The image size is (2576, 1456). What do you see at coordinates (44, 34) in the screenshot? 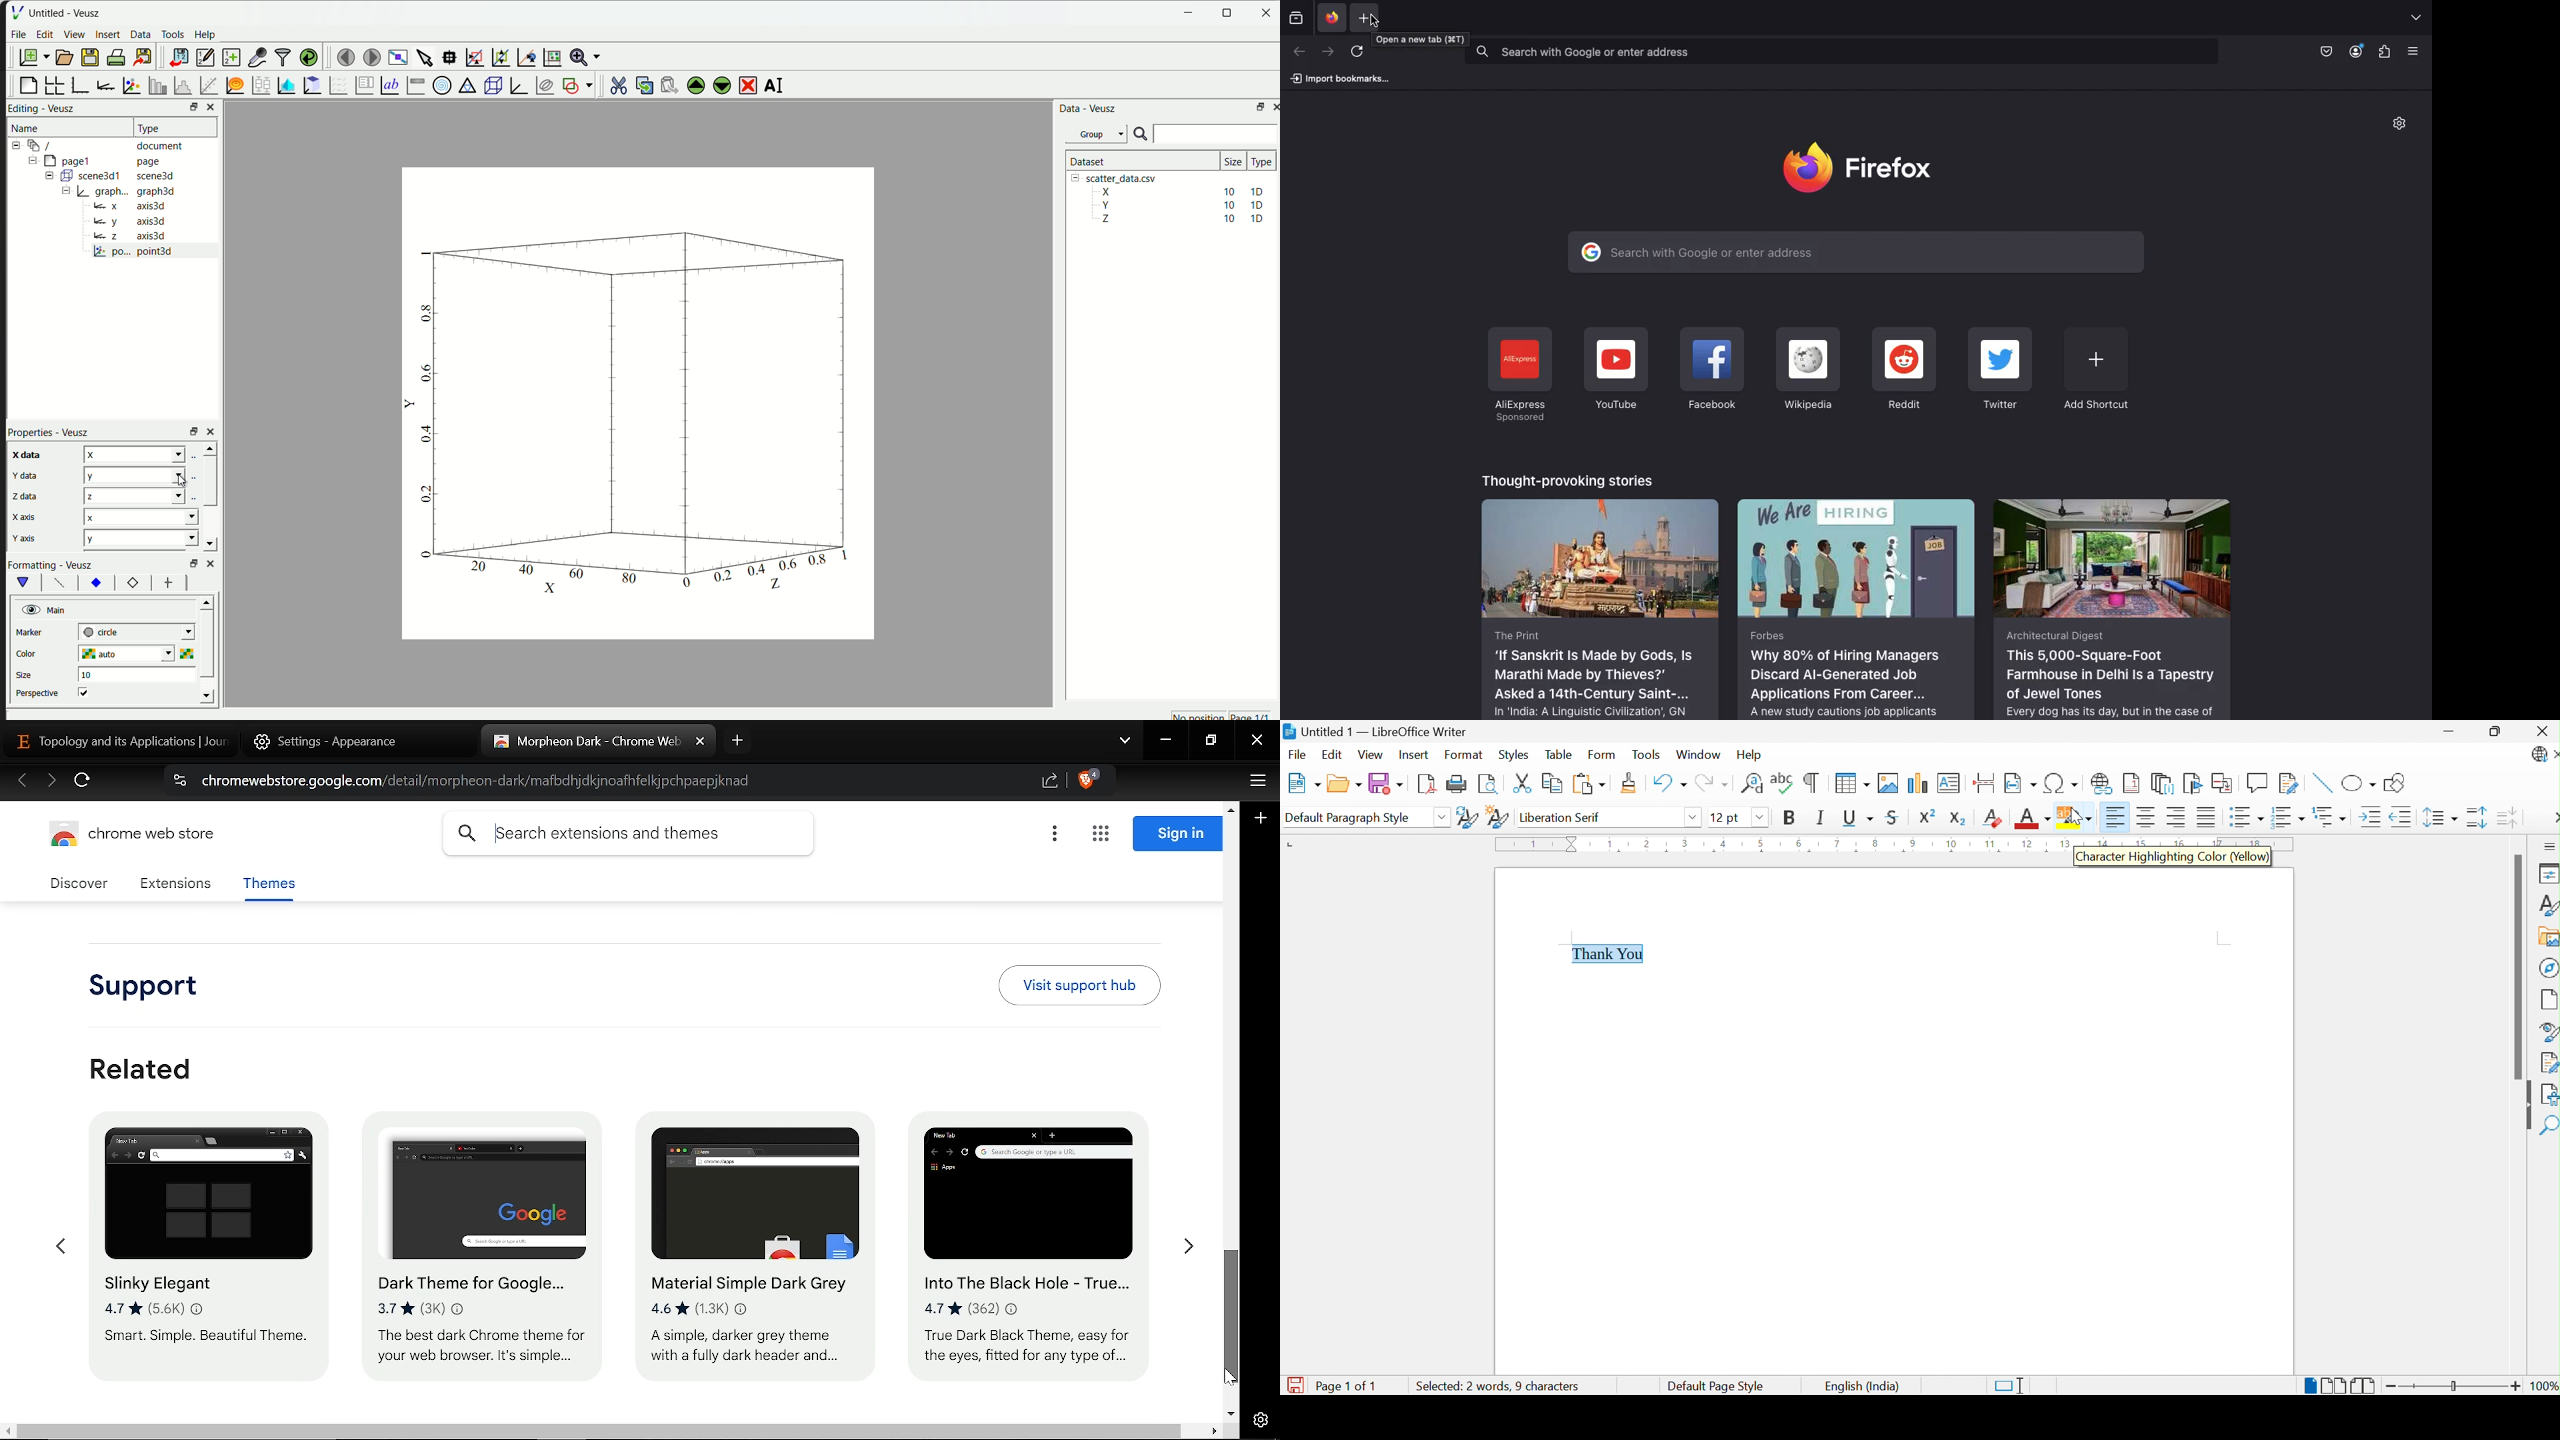
I see `edit` at bounding box center [44, 34].